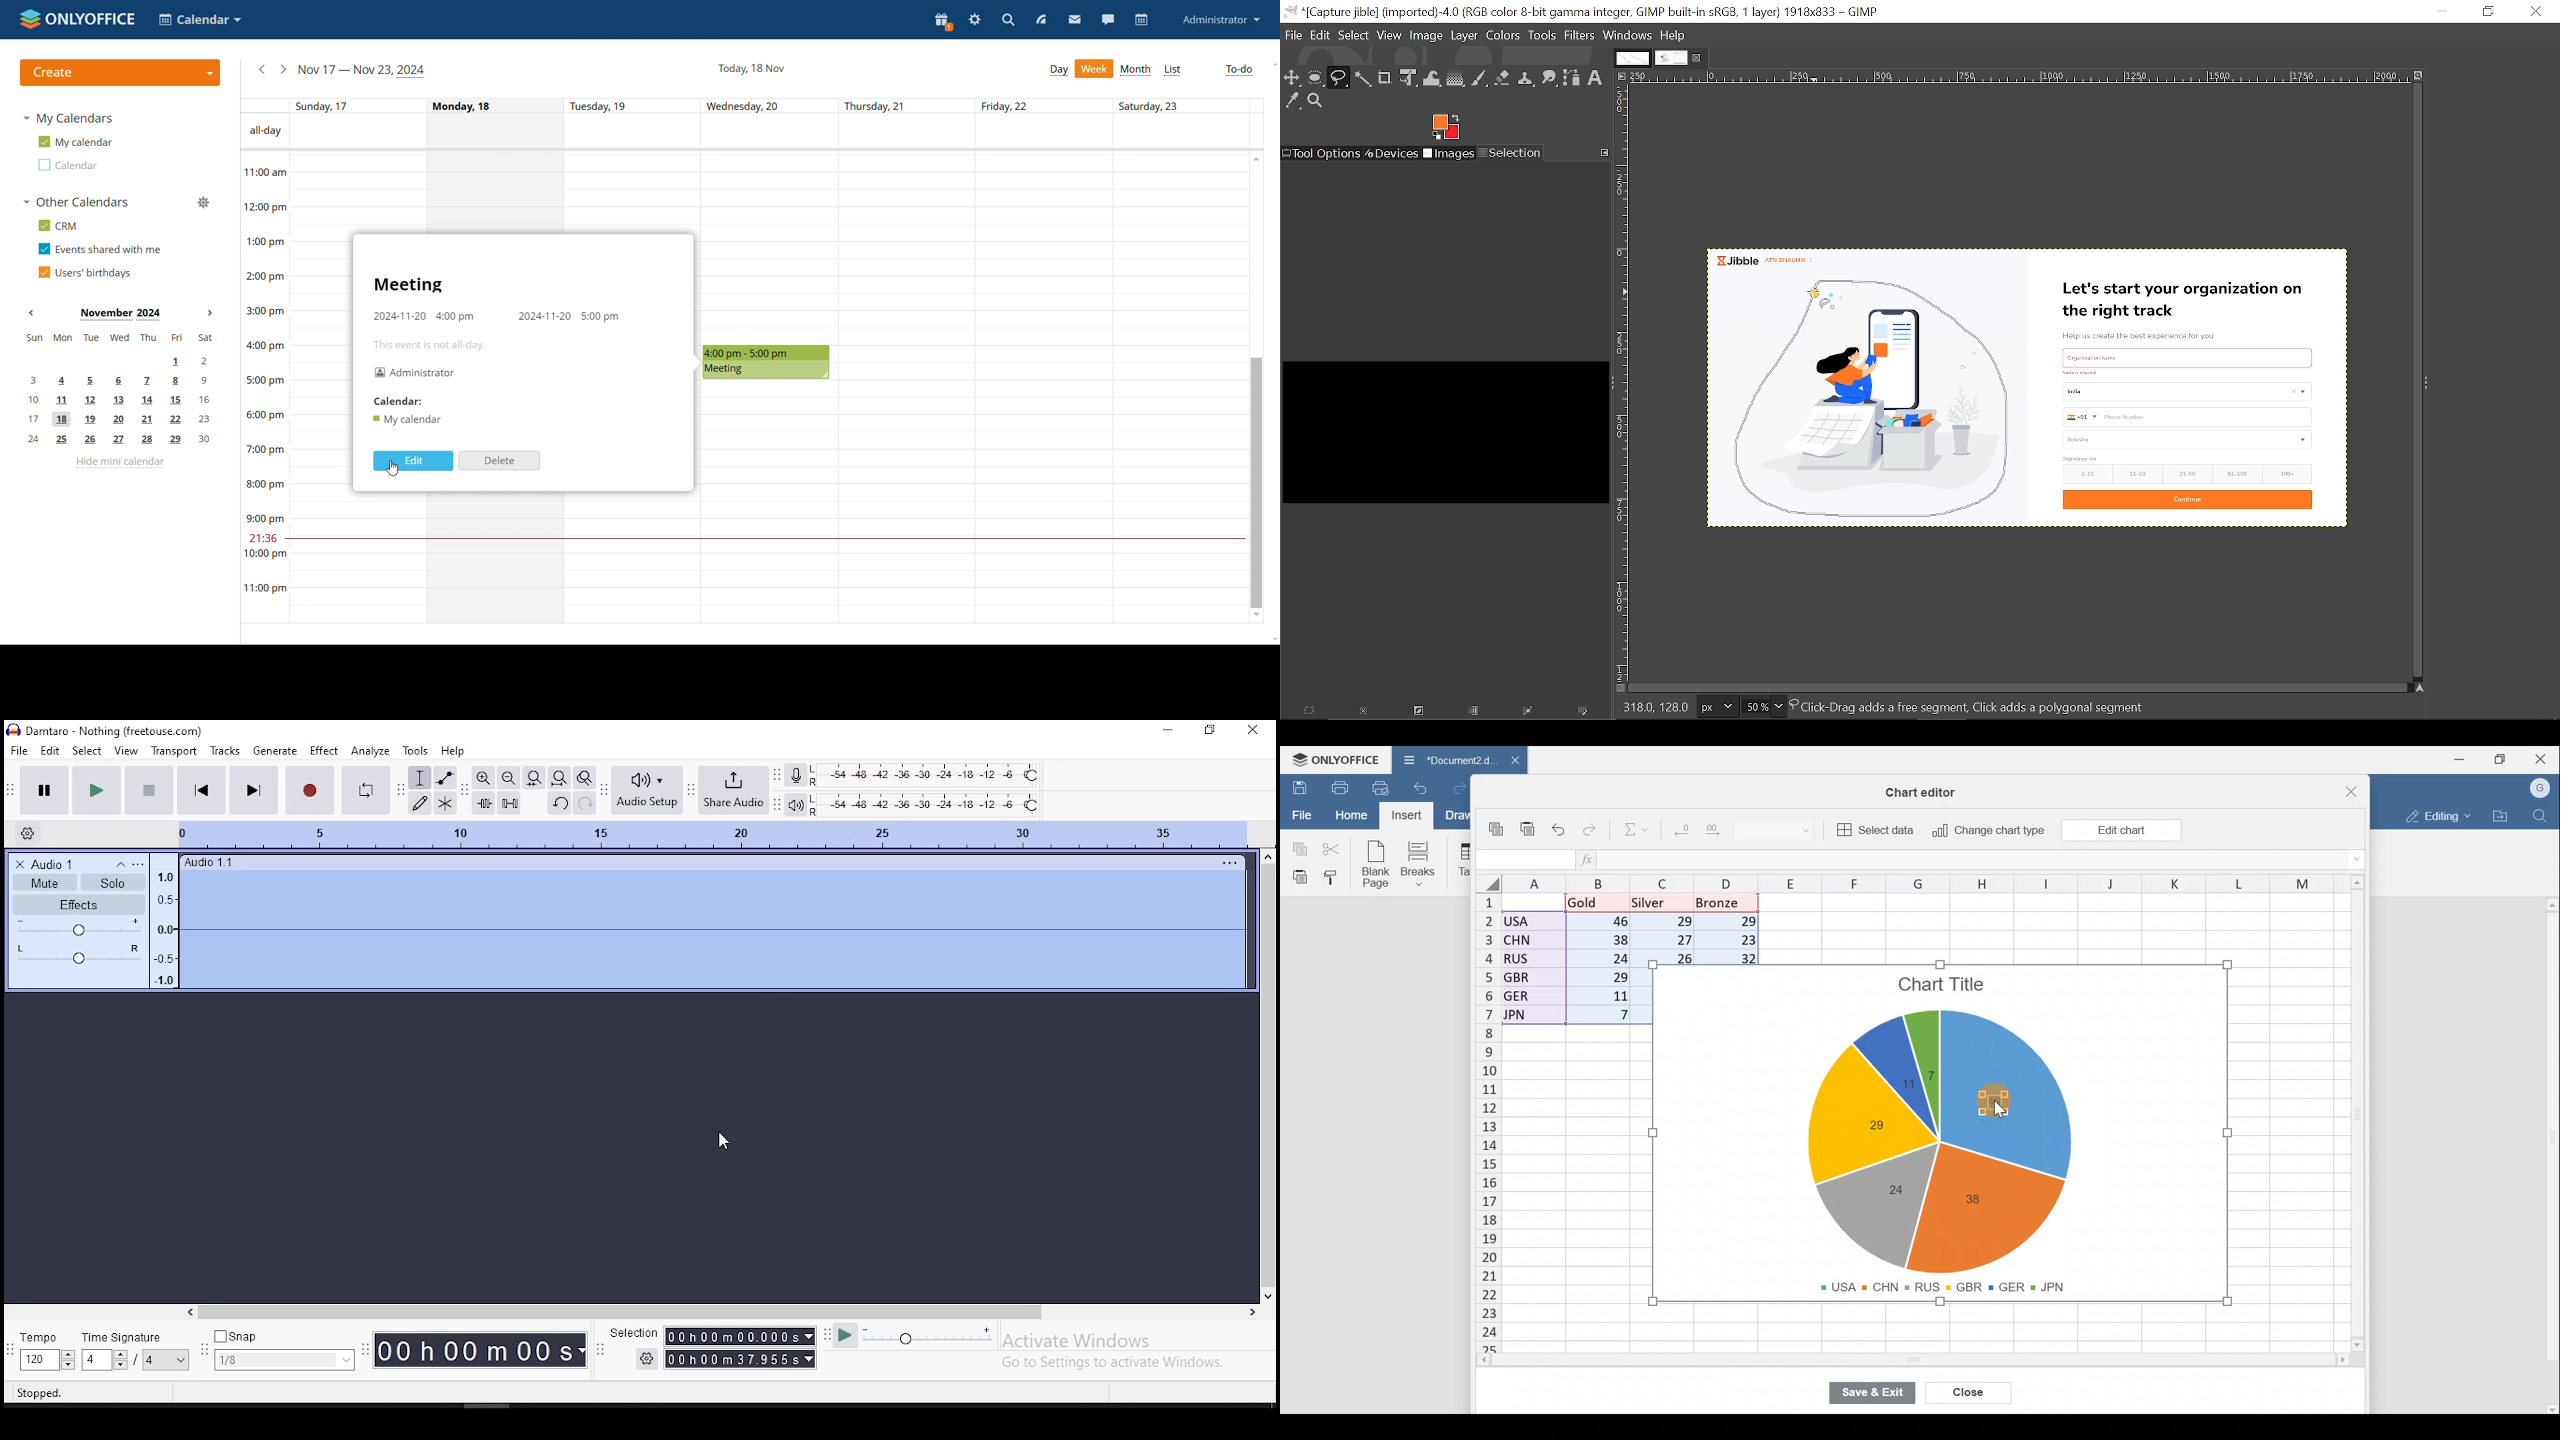 The height and width of the screenshot is (1456, 2576). I want to click on Save the selection to a channel, so click(1475, 712).